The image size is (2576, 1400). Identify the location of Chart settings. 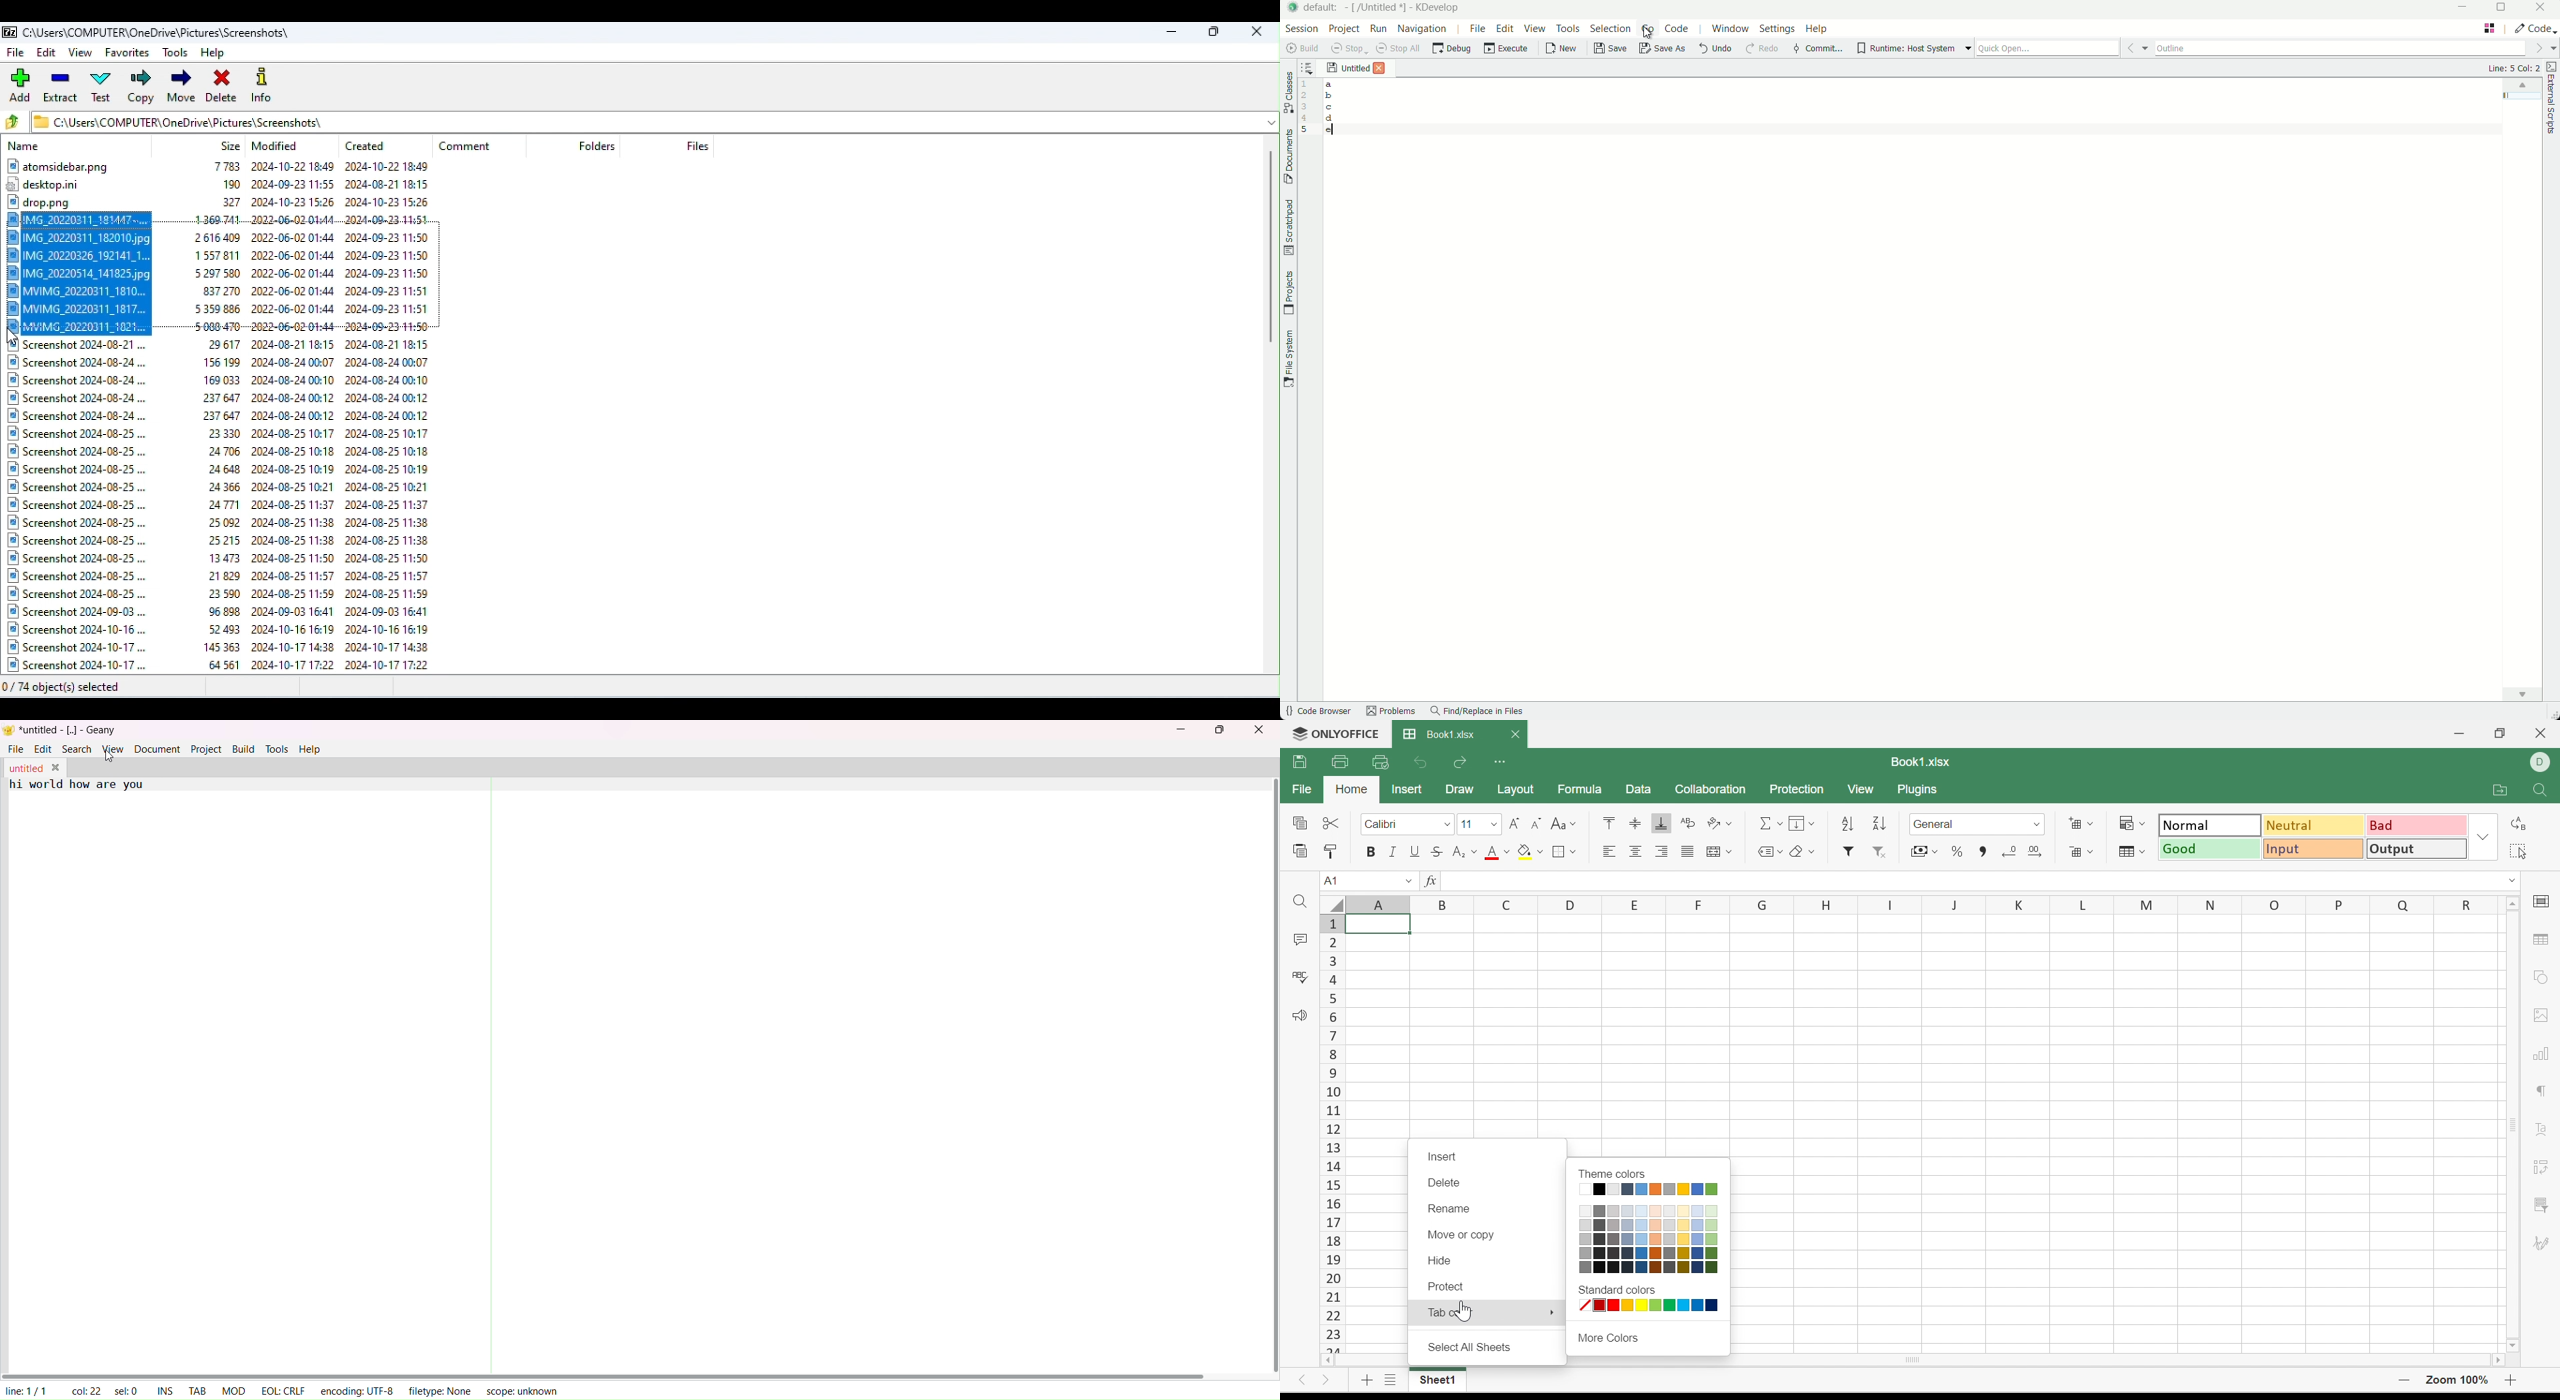
(2539, 1054).